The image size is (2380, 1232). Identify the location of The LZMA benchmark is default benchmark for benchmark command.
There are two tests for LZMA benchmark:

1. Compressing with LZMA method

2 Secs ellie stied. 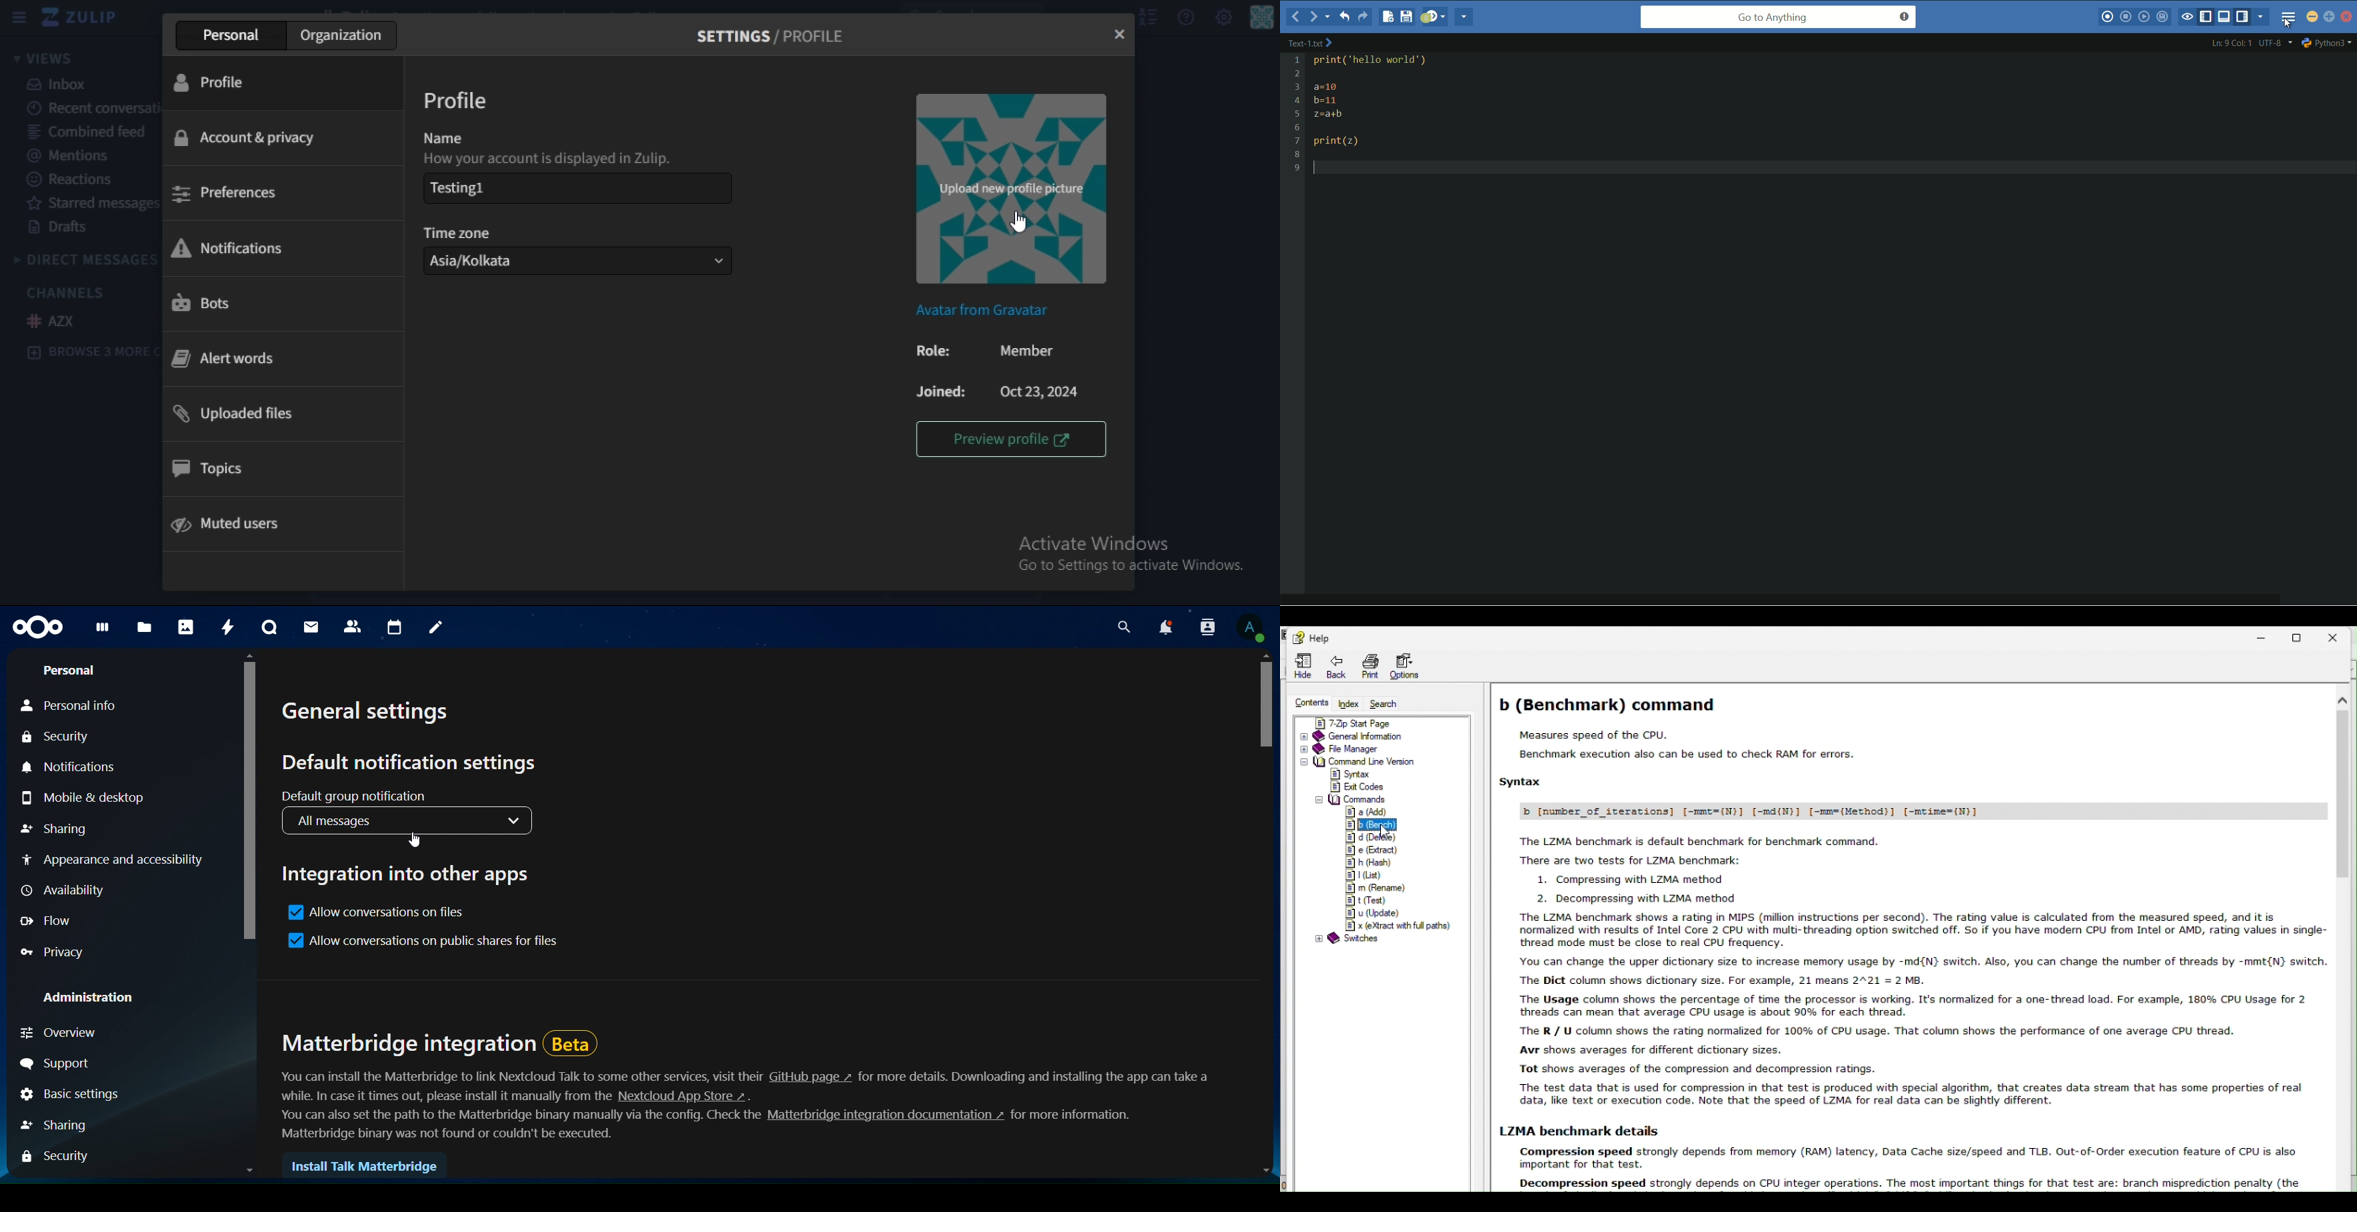
(1703, 869).